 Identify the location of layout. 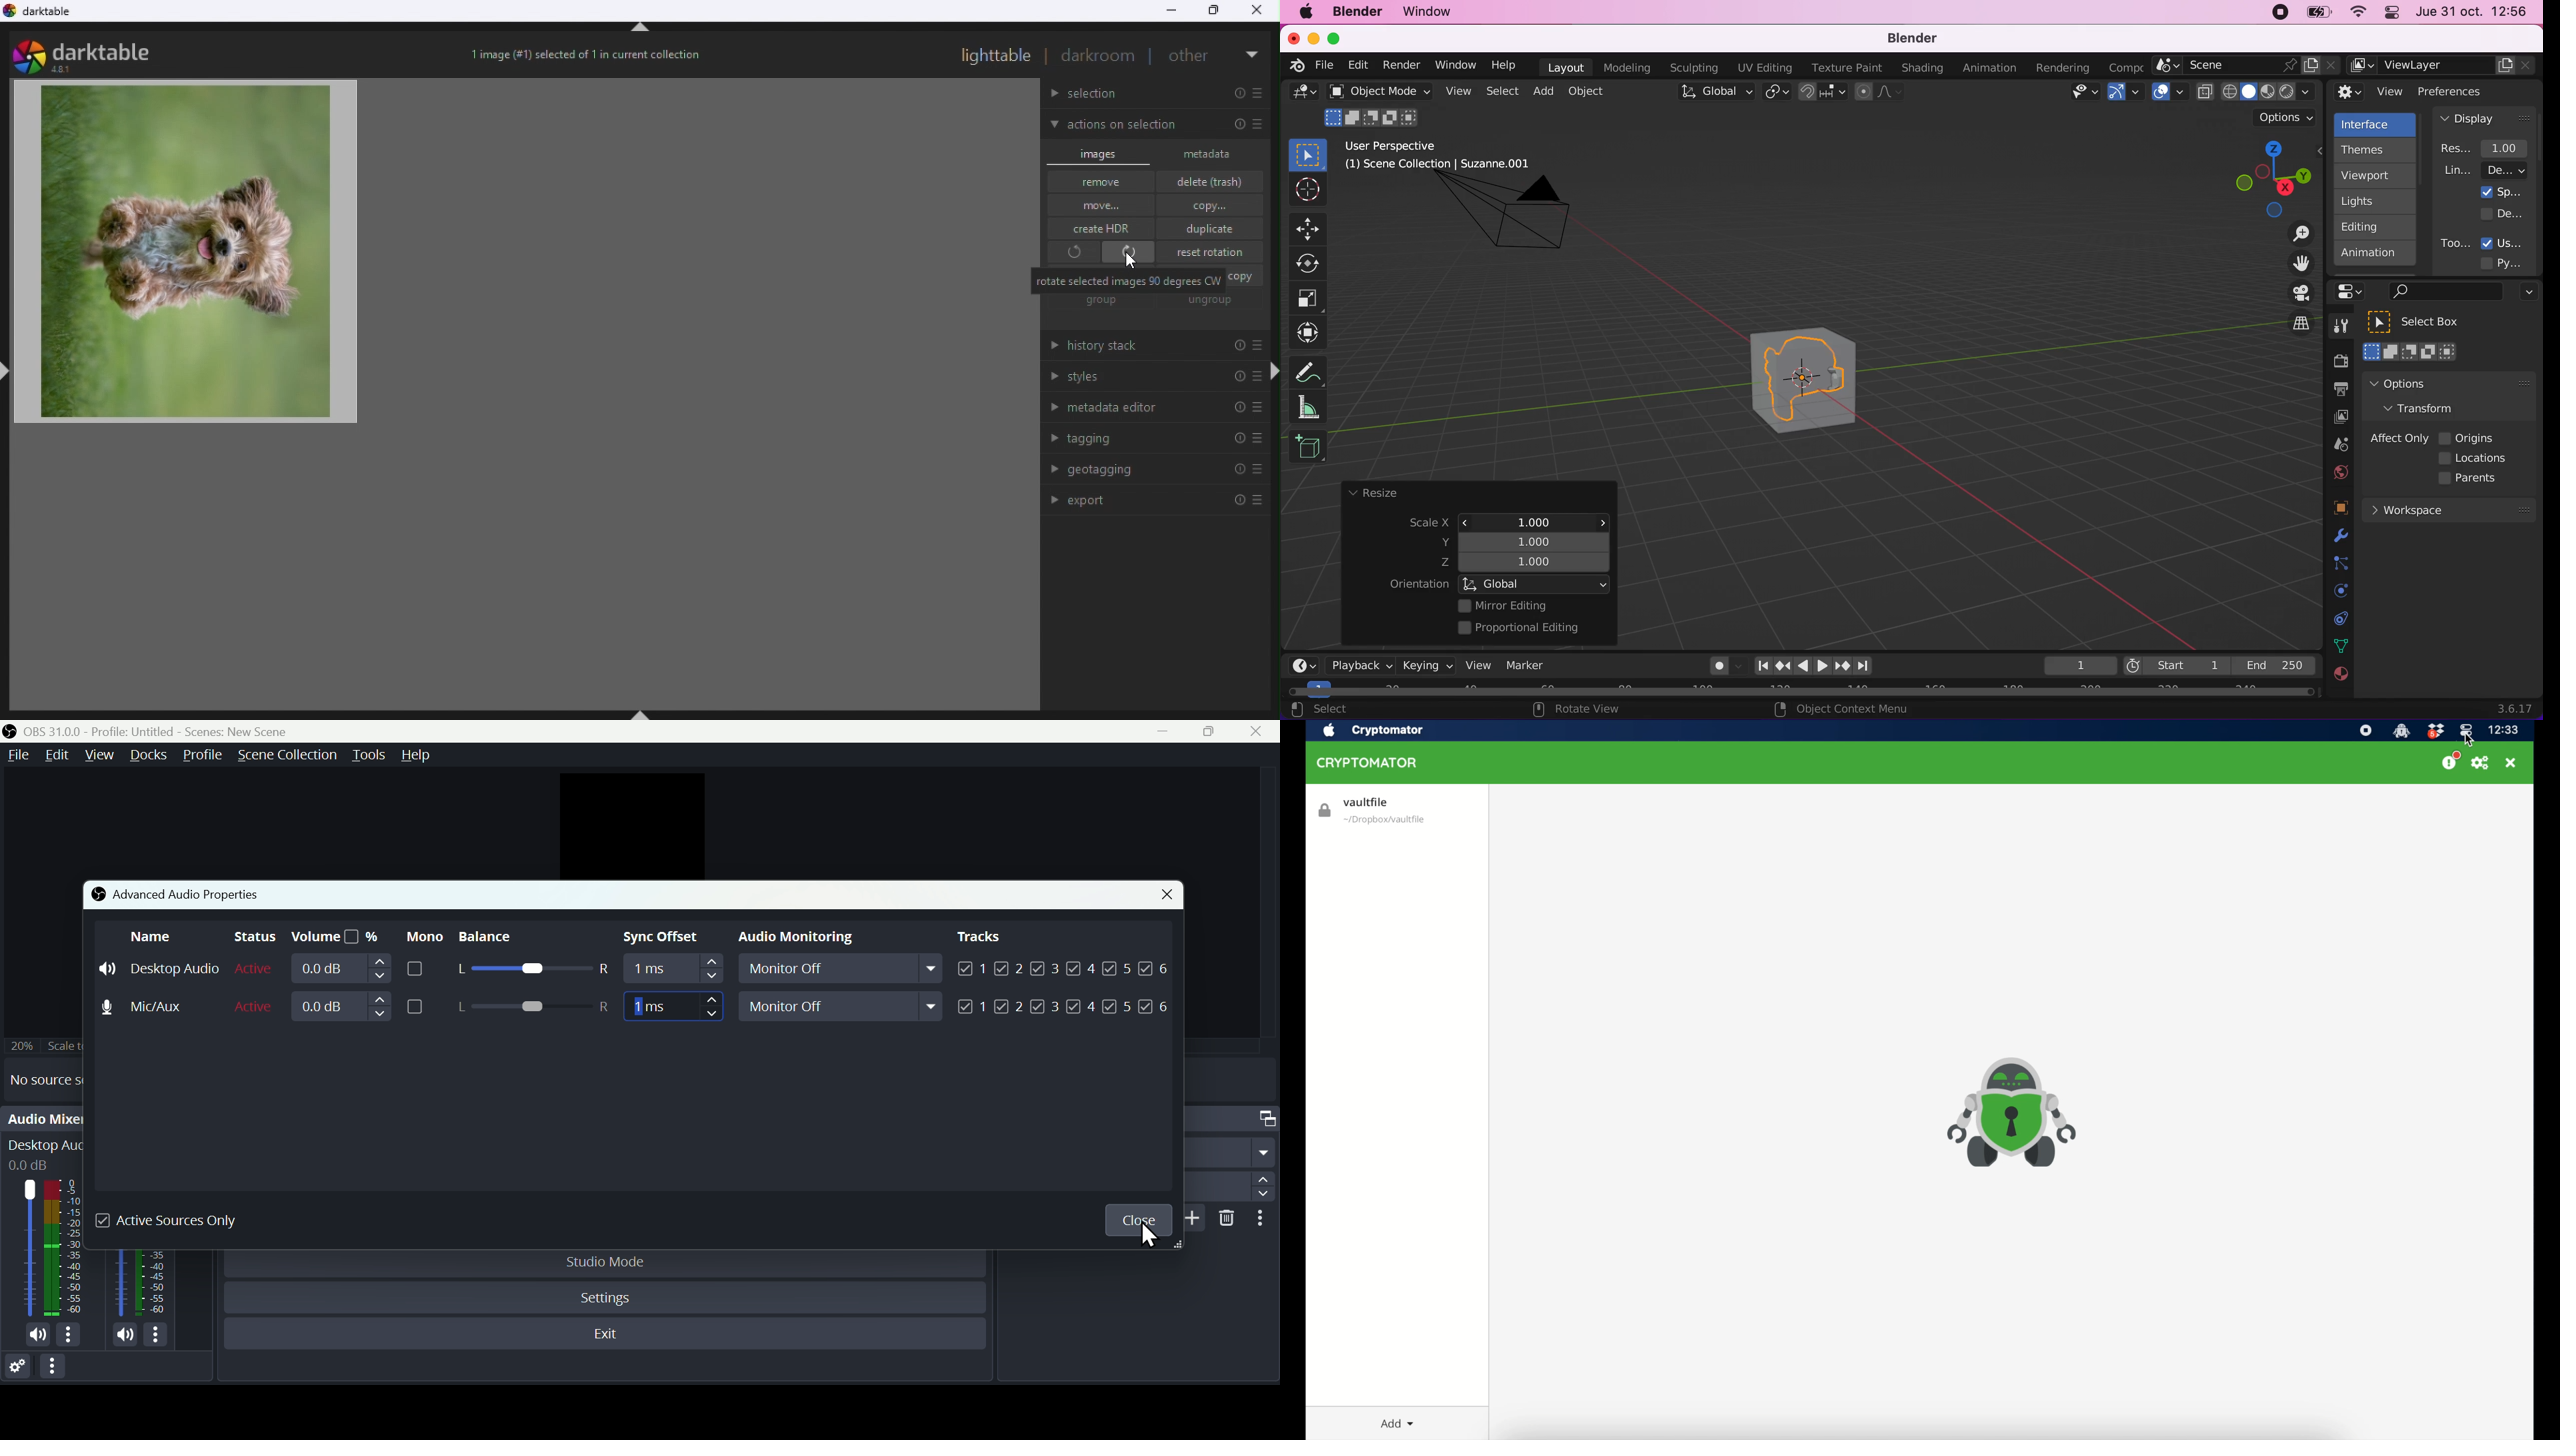
(1566, 67).